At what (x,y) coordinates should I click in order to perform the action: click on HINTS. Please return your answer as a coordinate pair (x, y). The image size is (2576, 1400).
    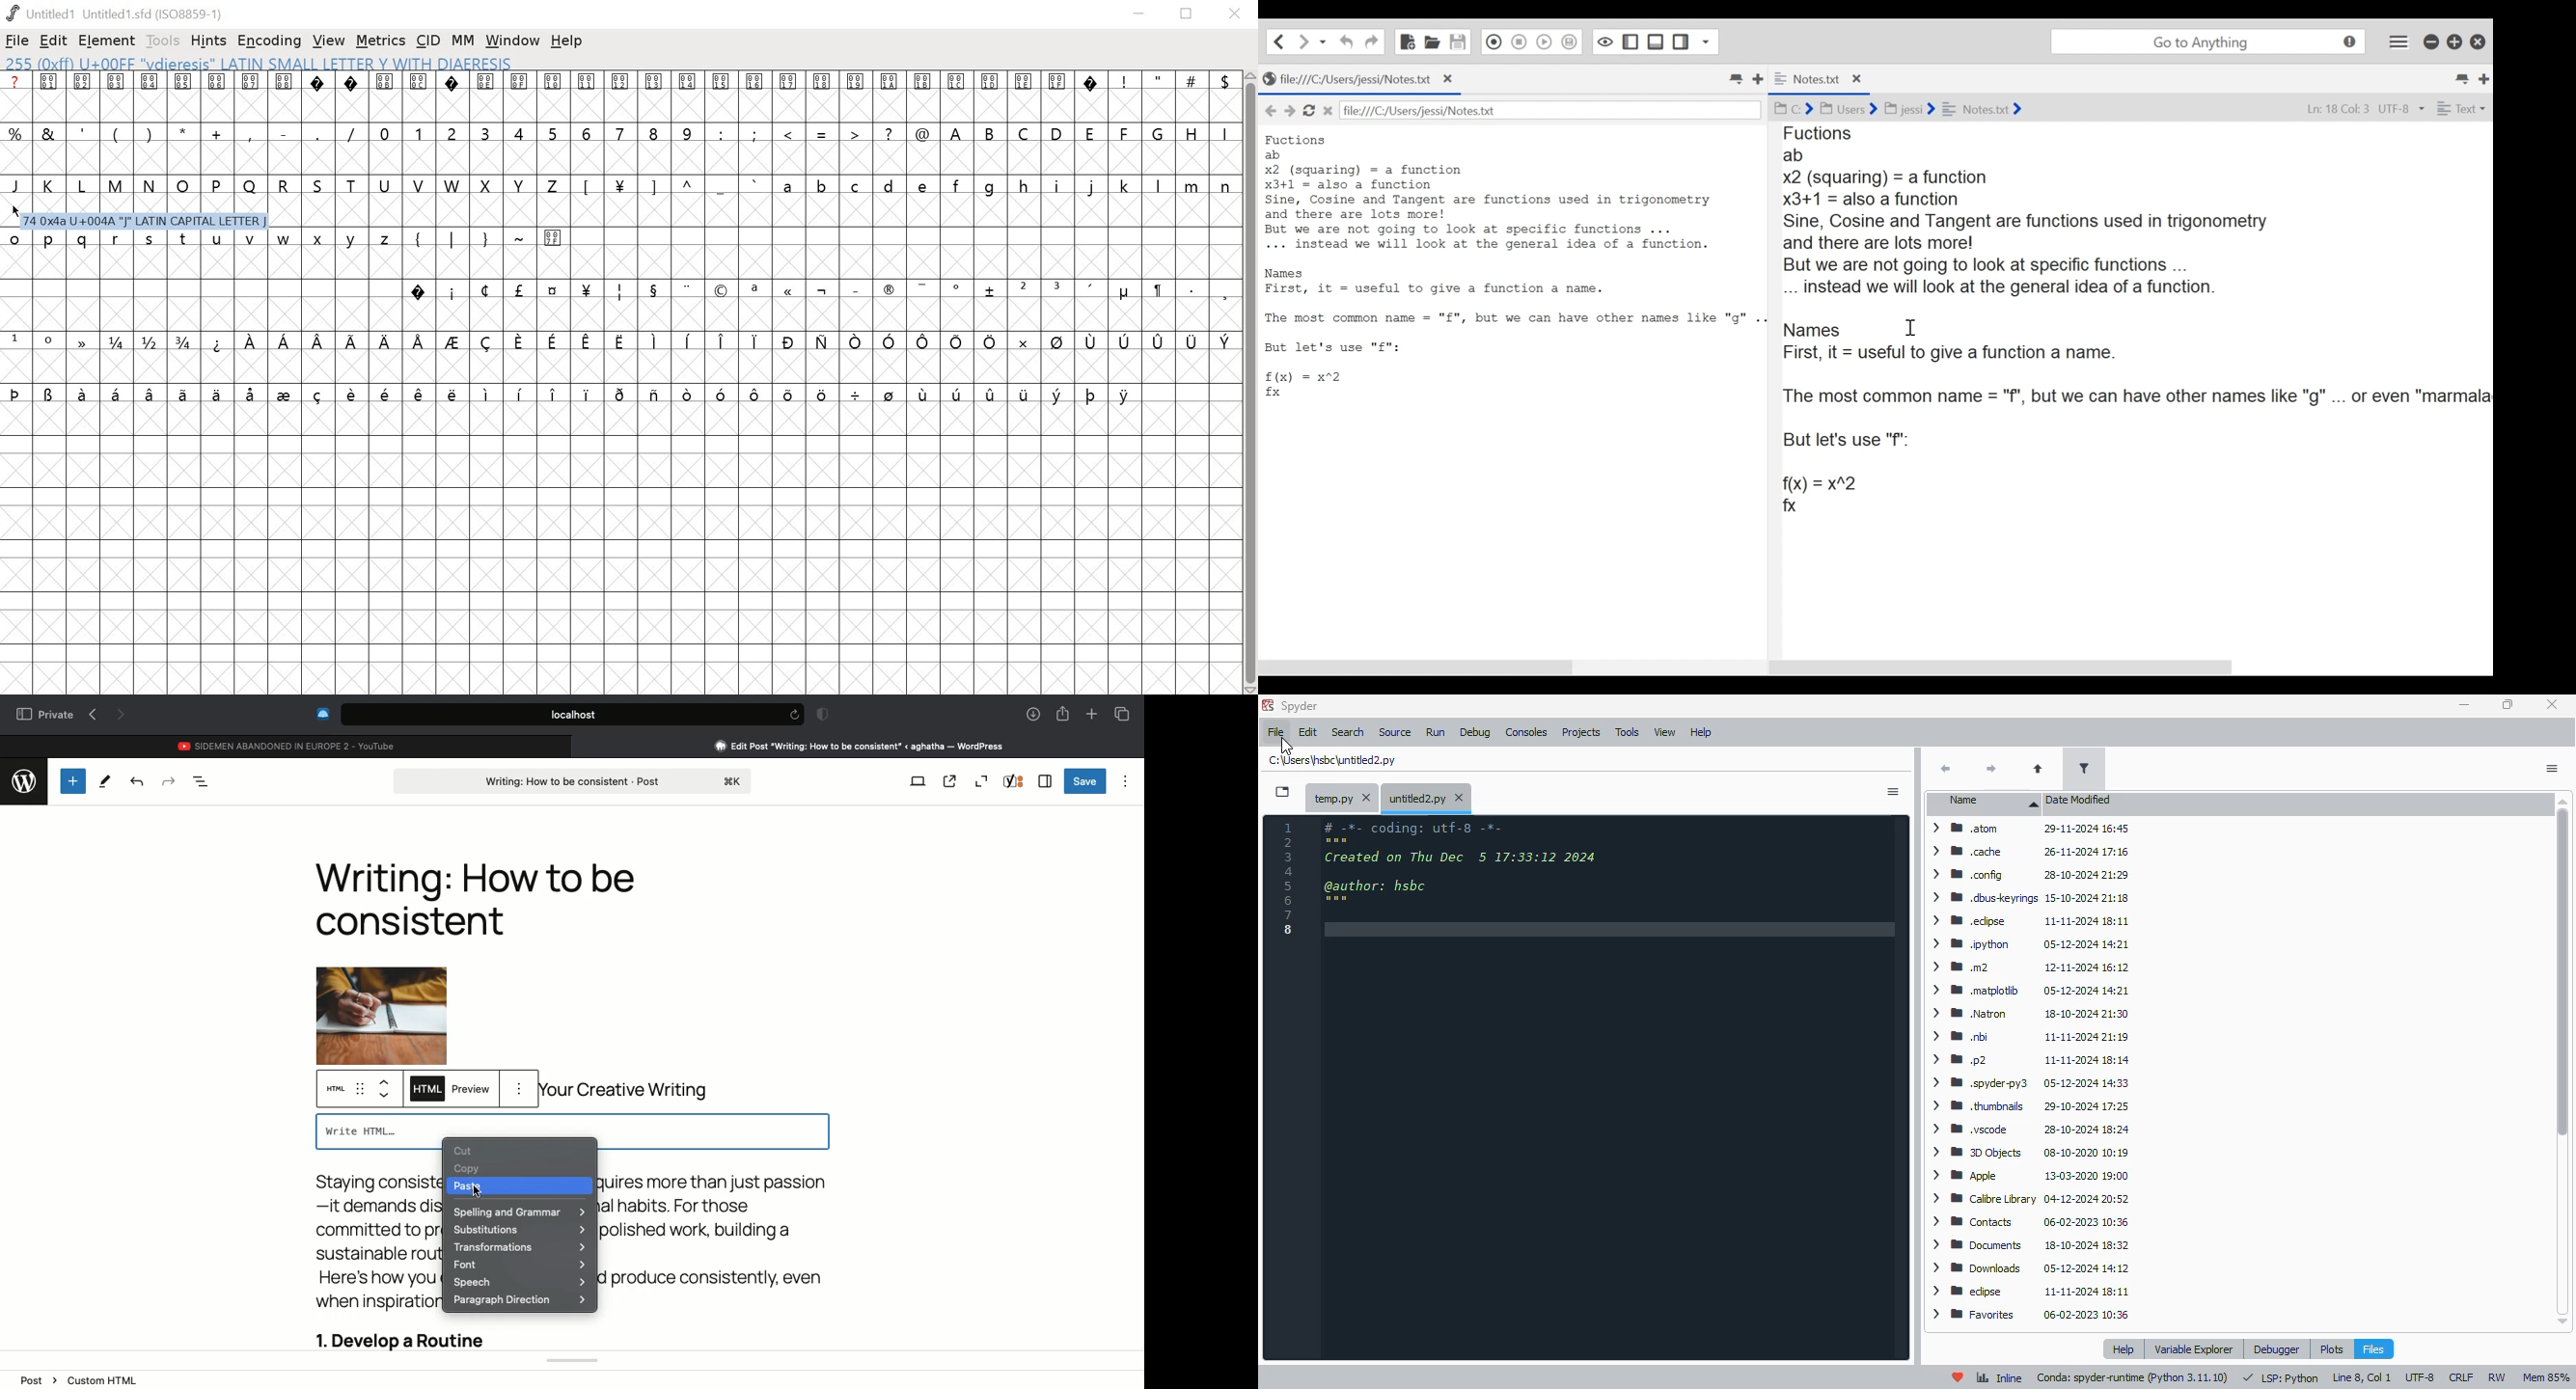
    Looking at the image, I should click on (210, 42).